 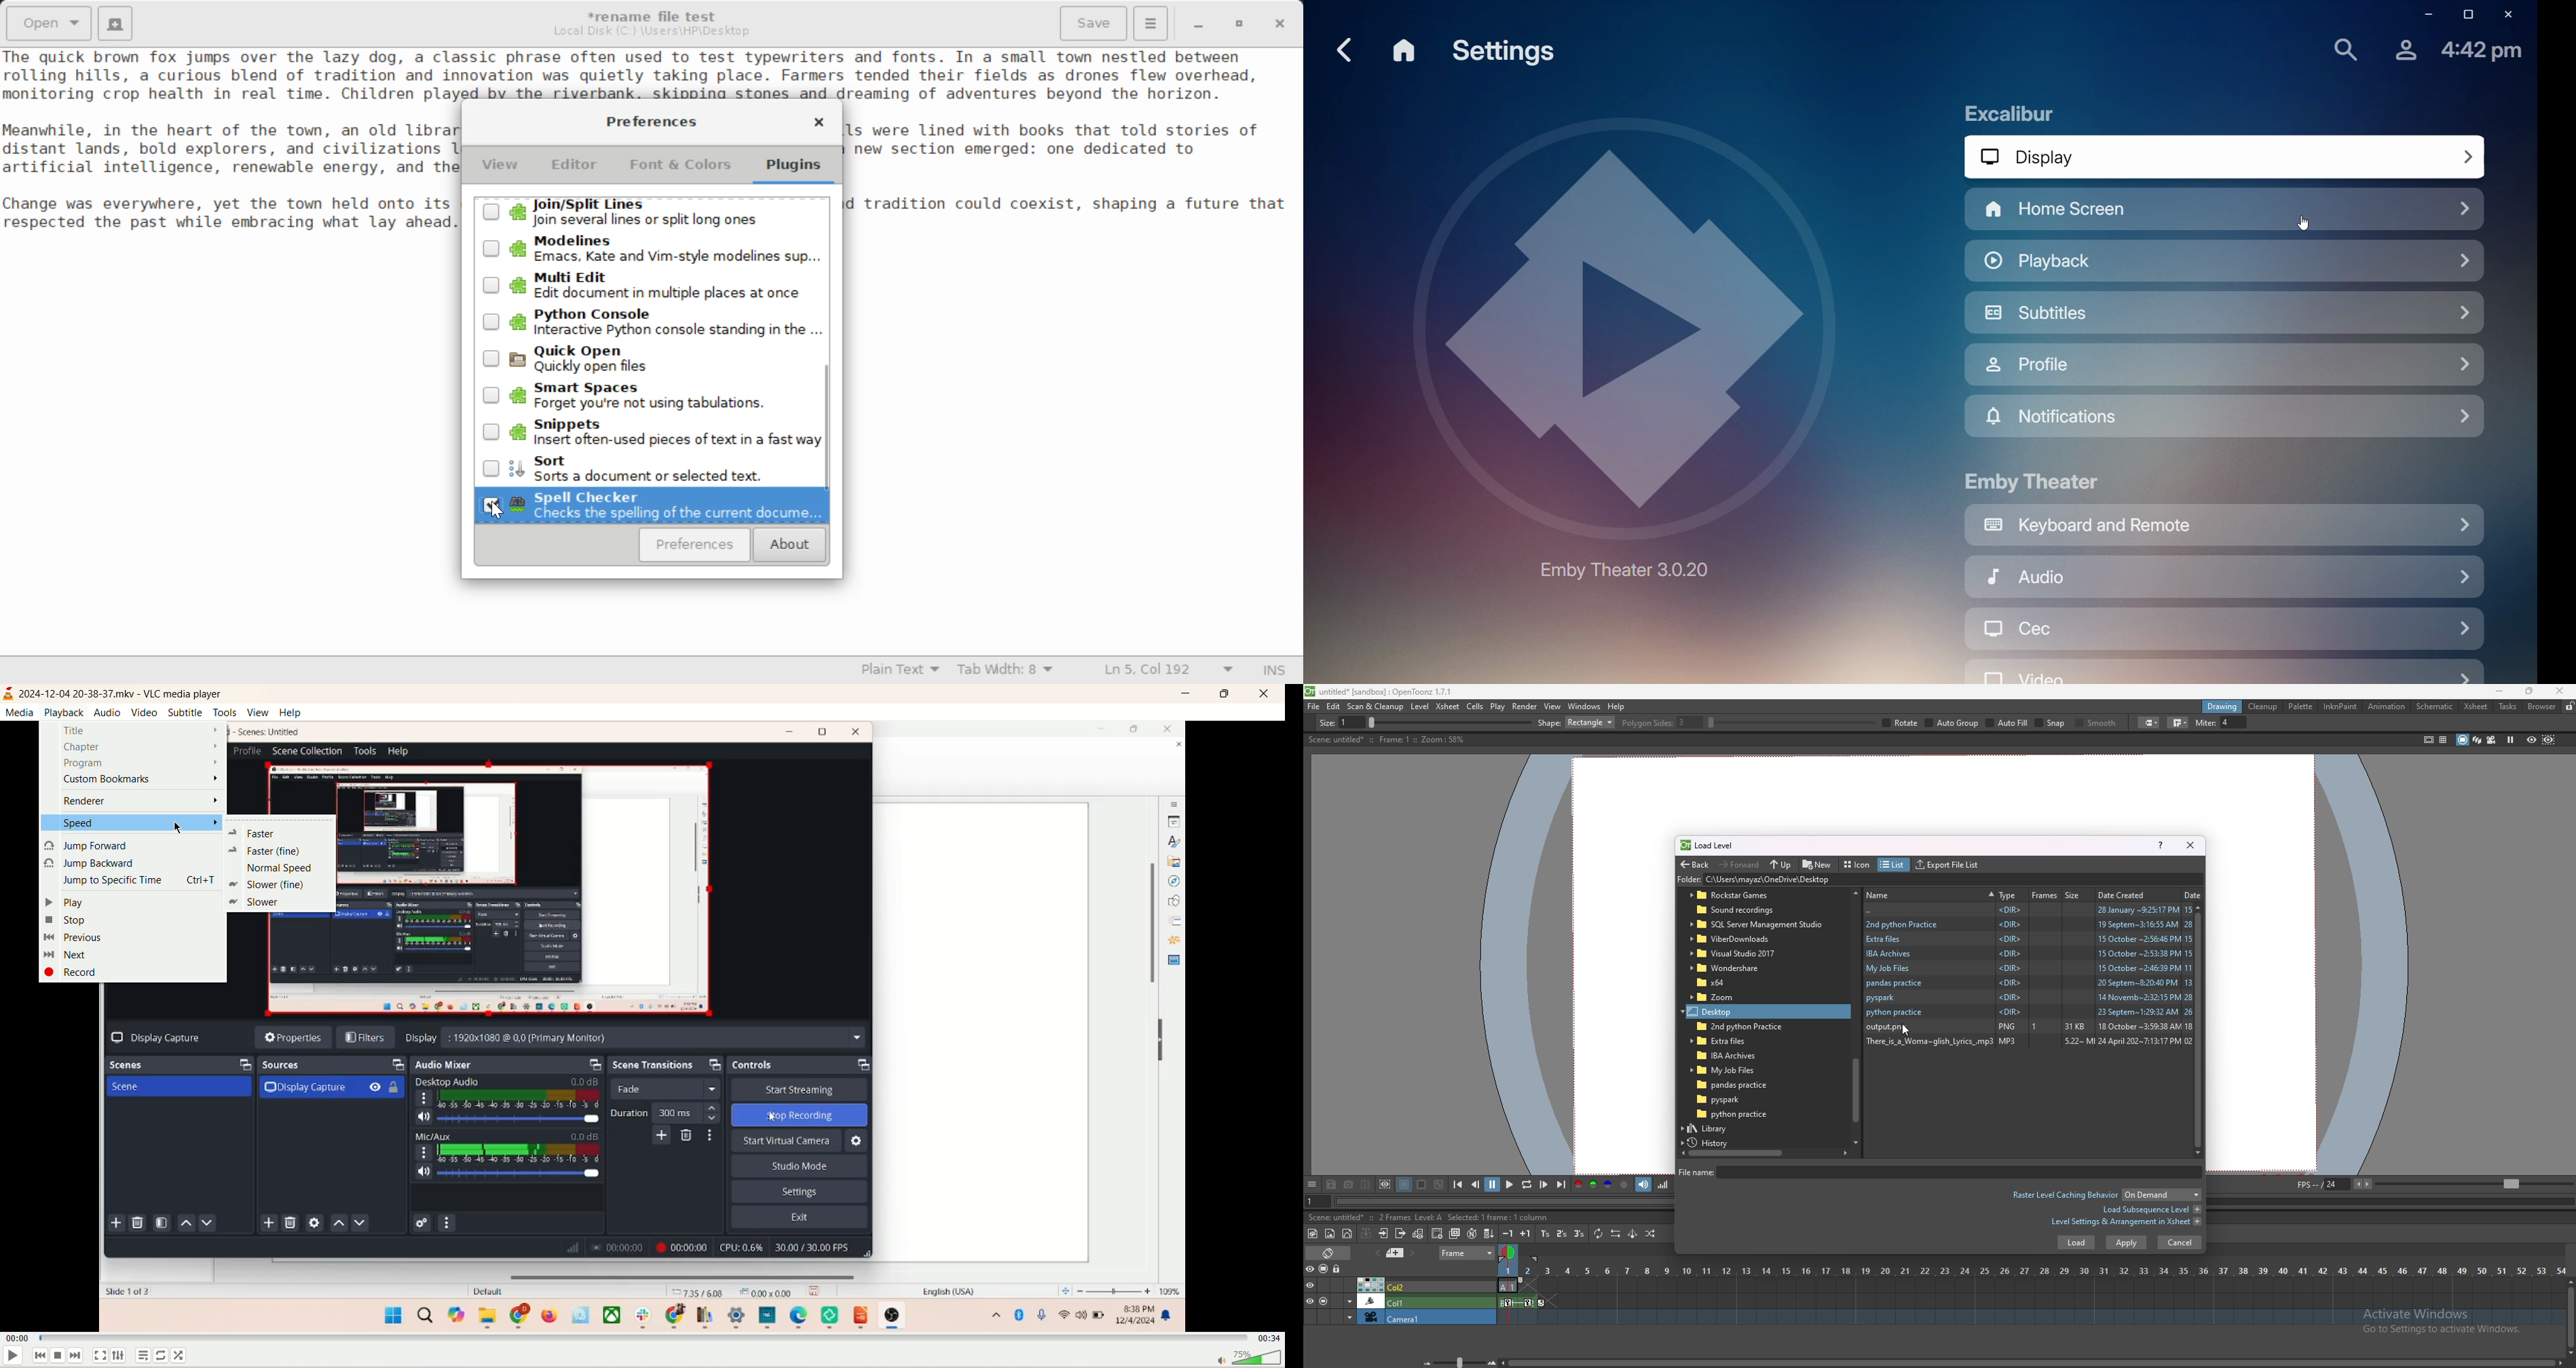 I want to click on Restore, so click(x=2465, y=15).